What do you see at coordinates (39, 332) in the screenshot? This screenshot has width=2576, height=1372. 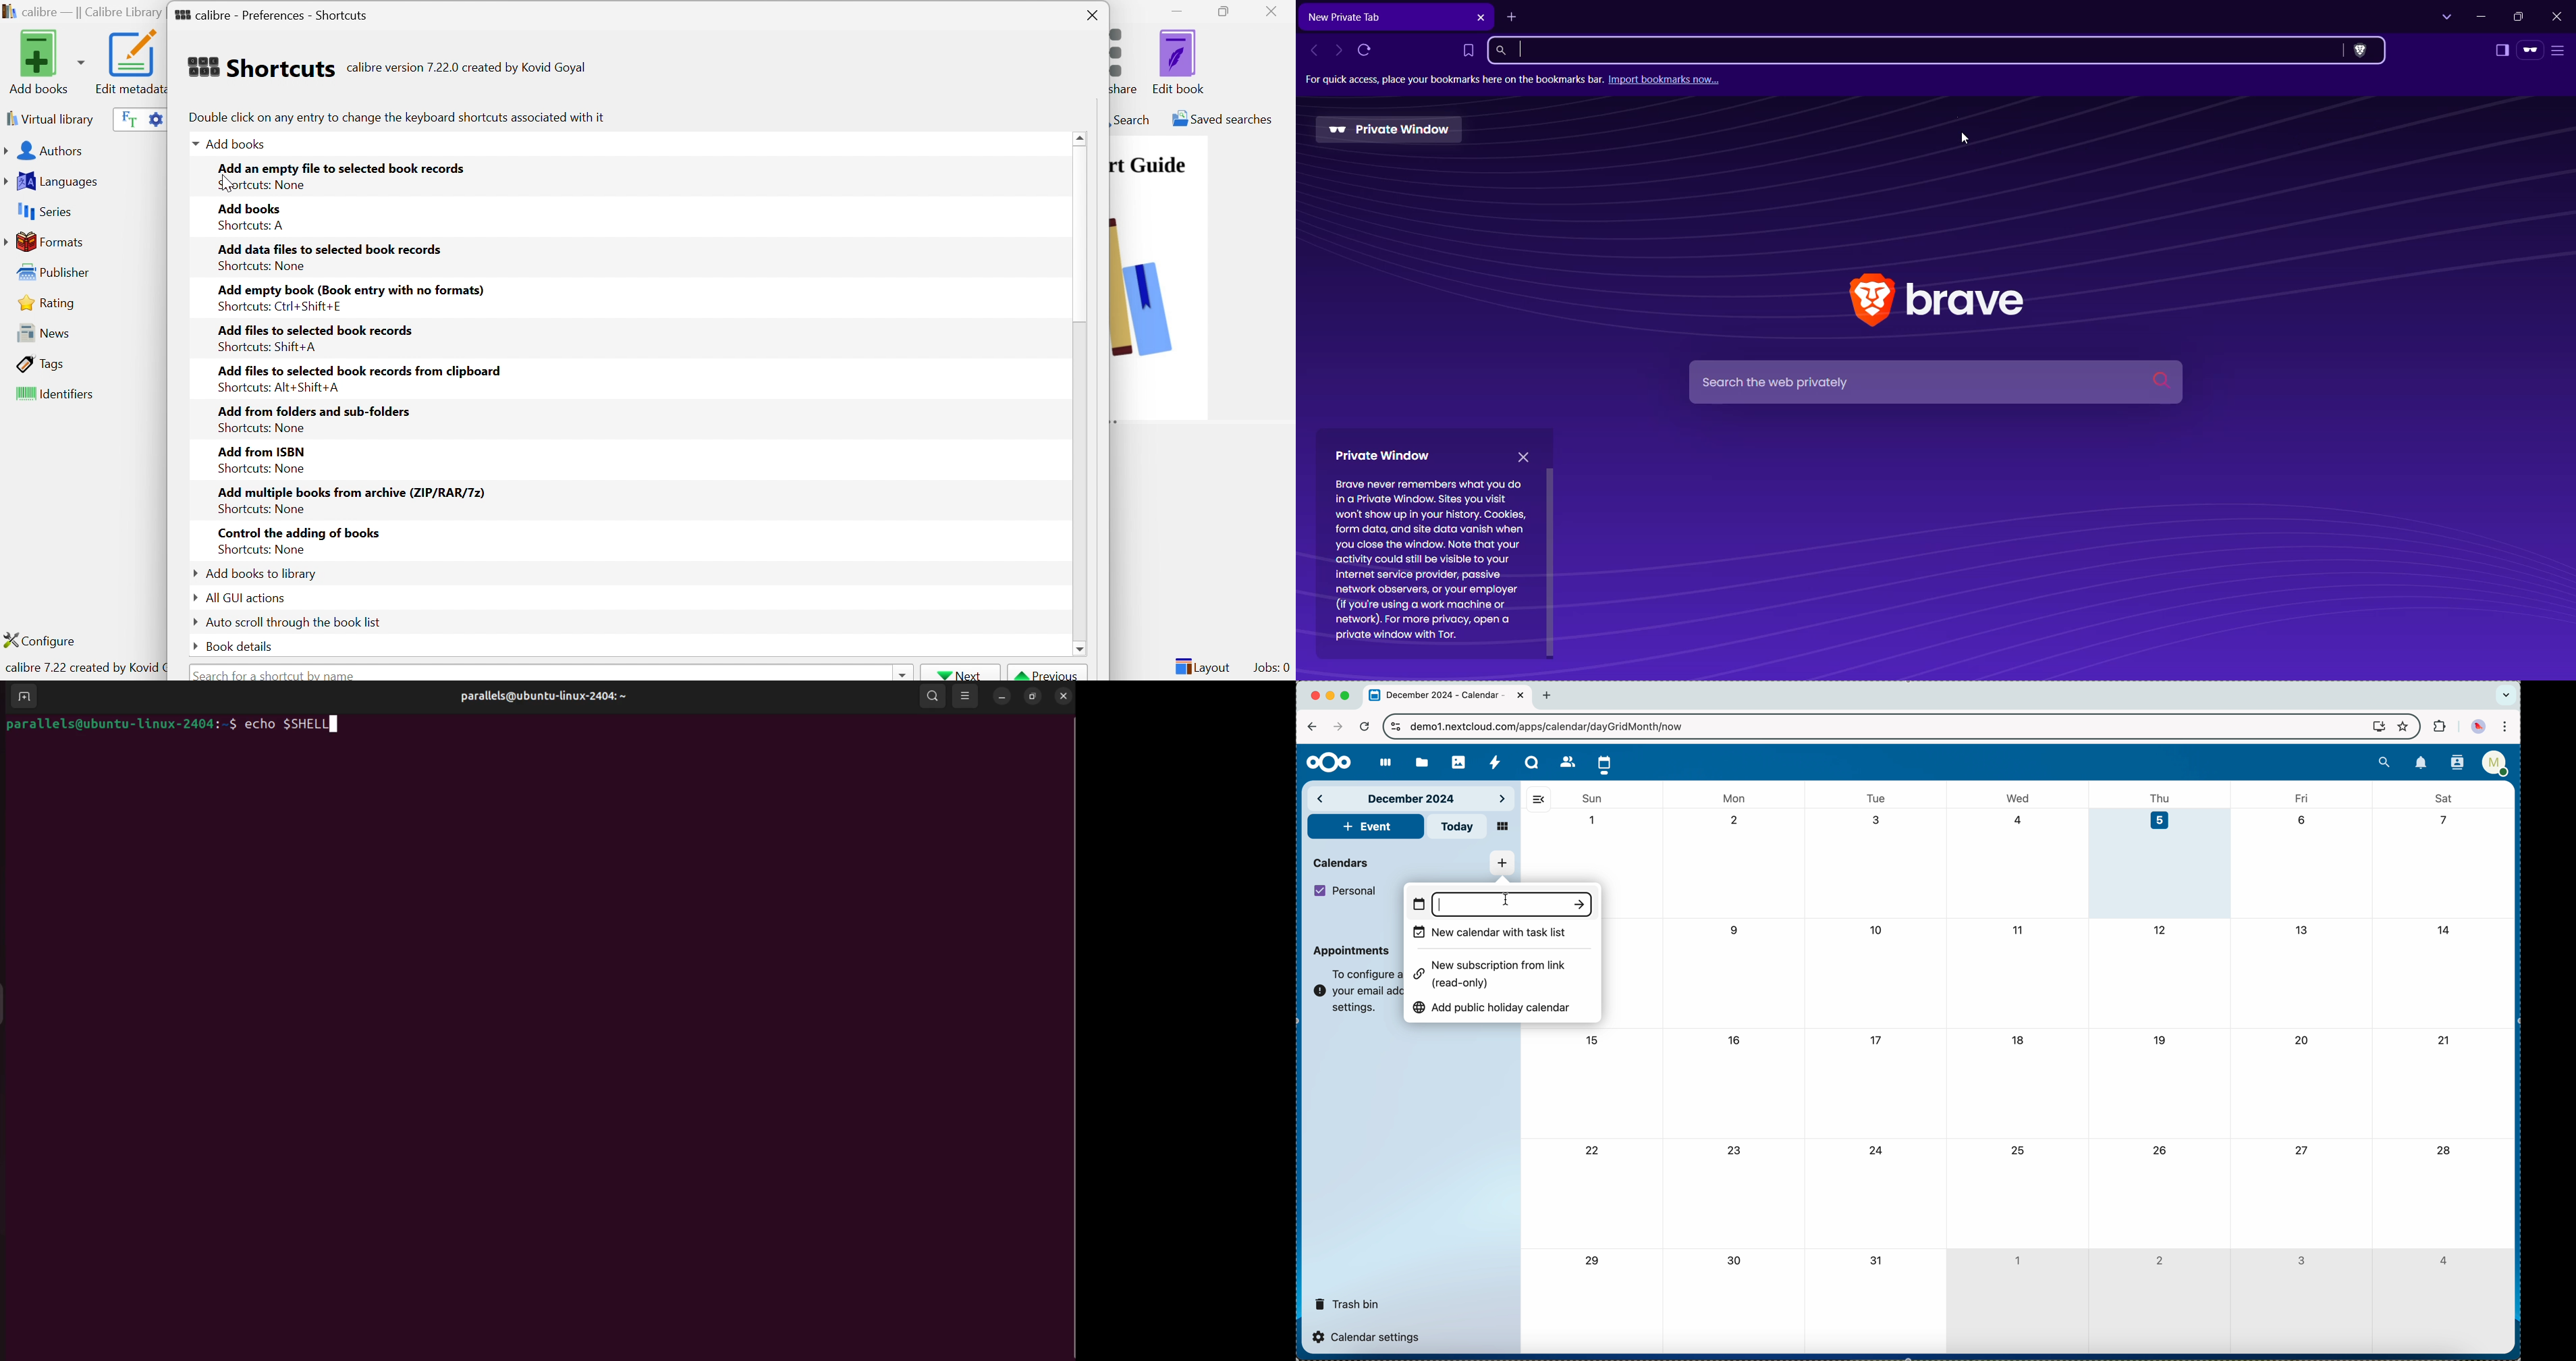 I see `News` at bounding box center [39, 332].